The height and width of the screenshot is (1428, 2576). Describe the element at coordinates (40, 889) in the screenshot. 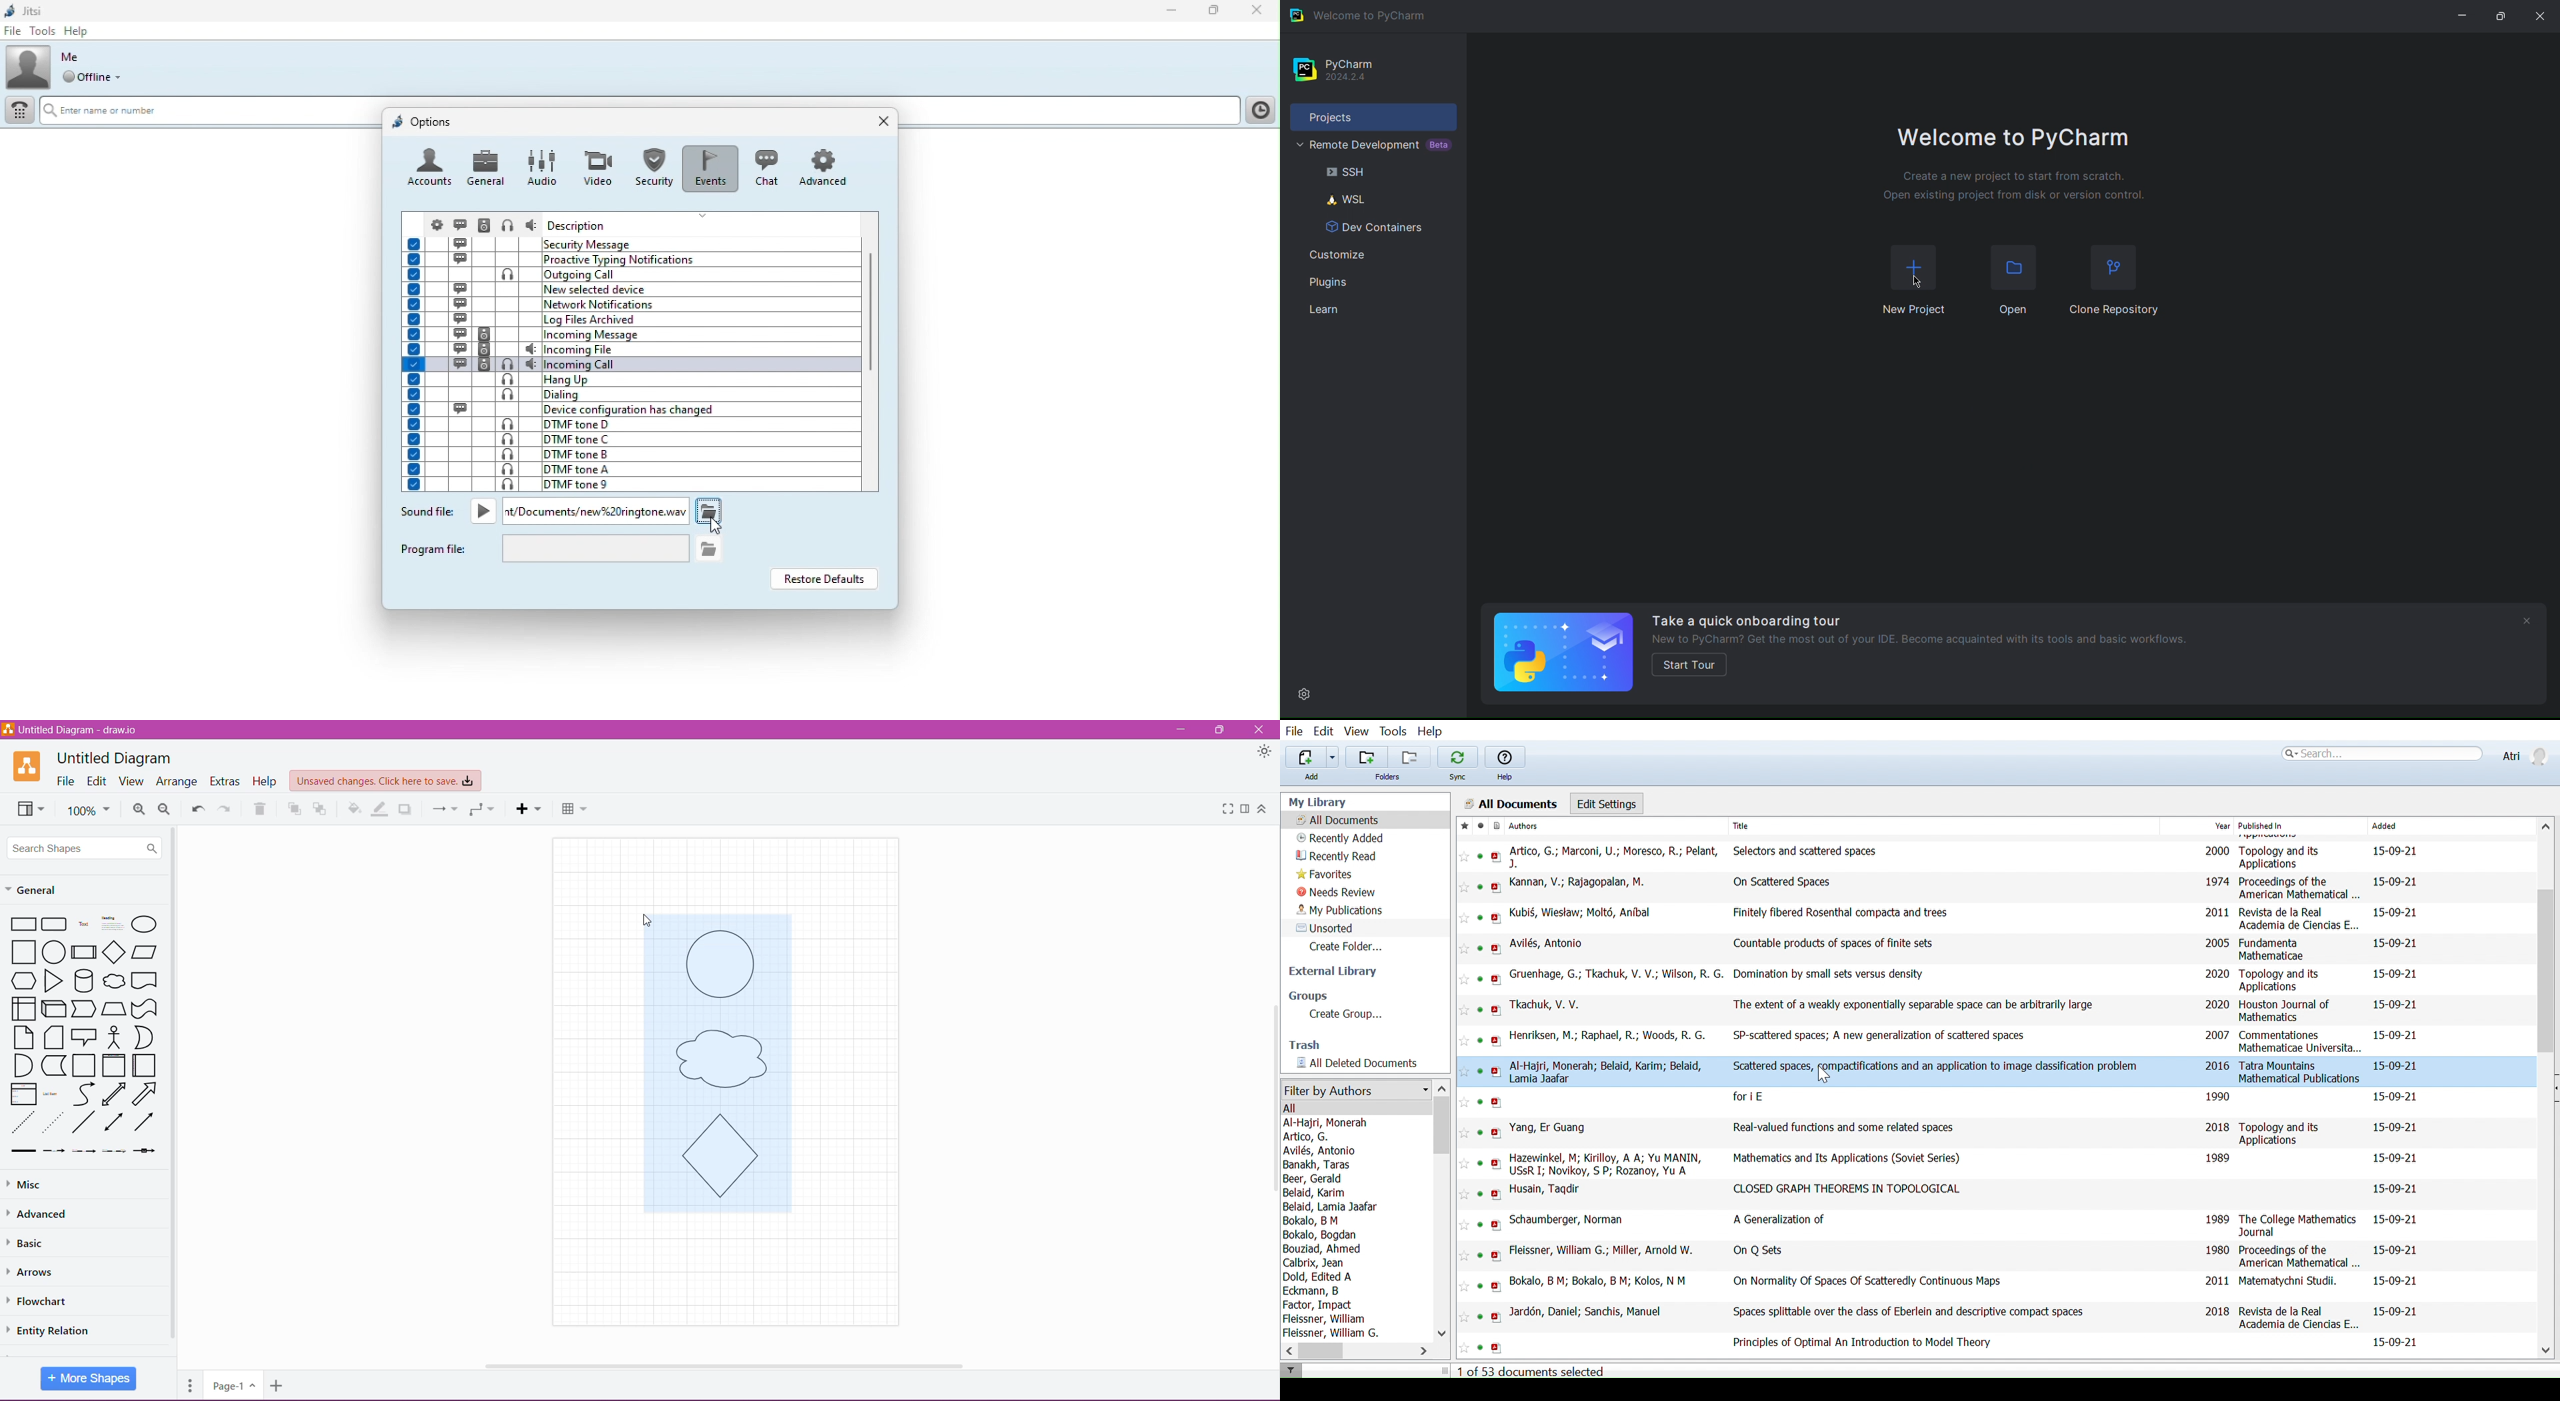

I see `General` at that location.